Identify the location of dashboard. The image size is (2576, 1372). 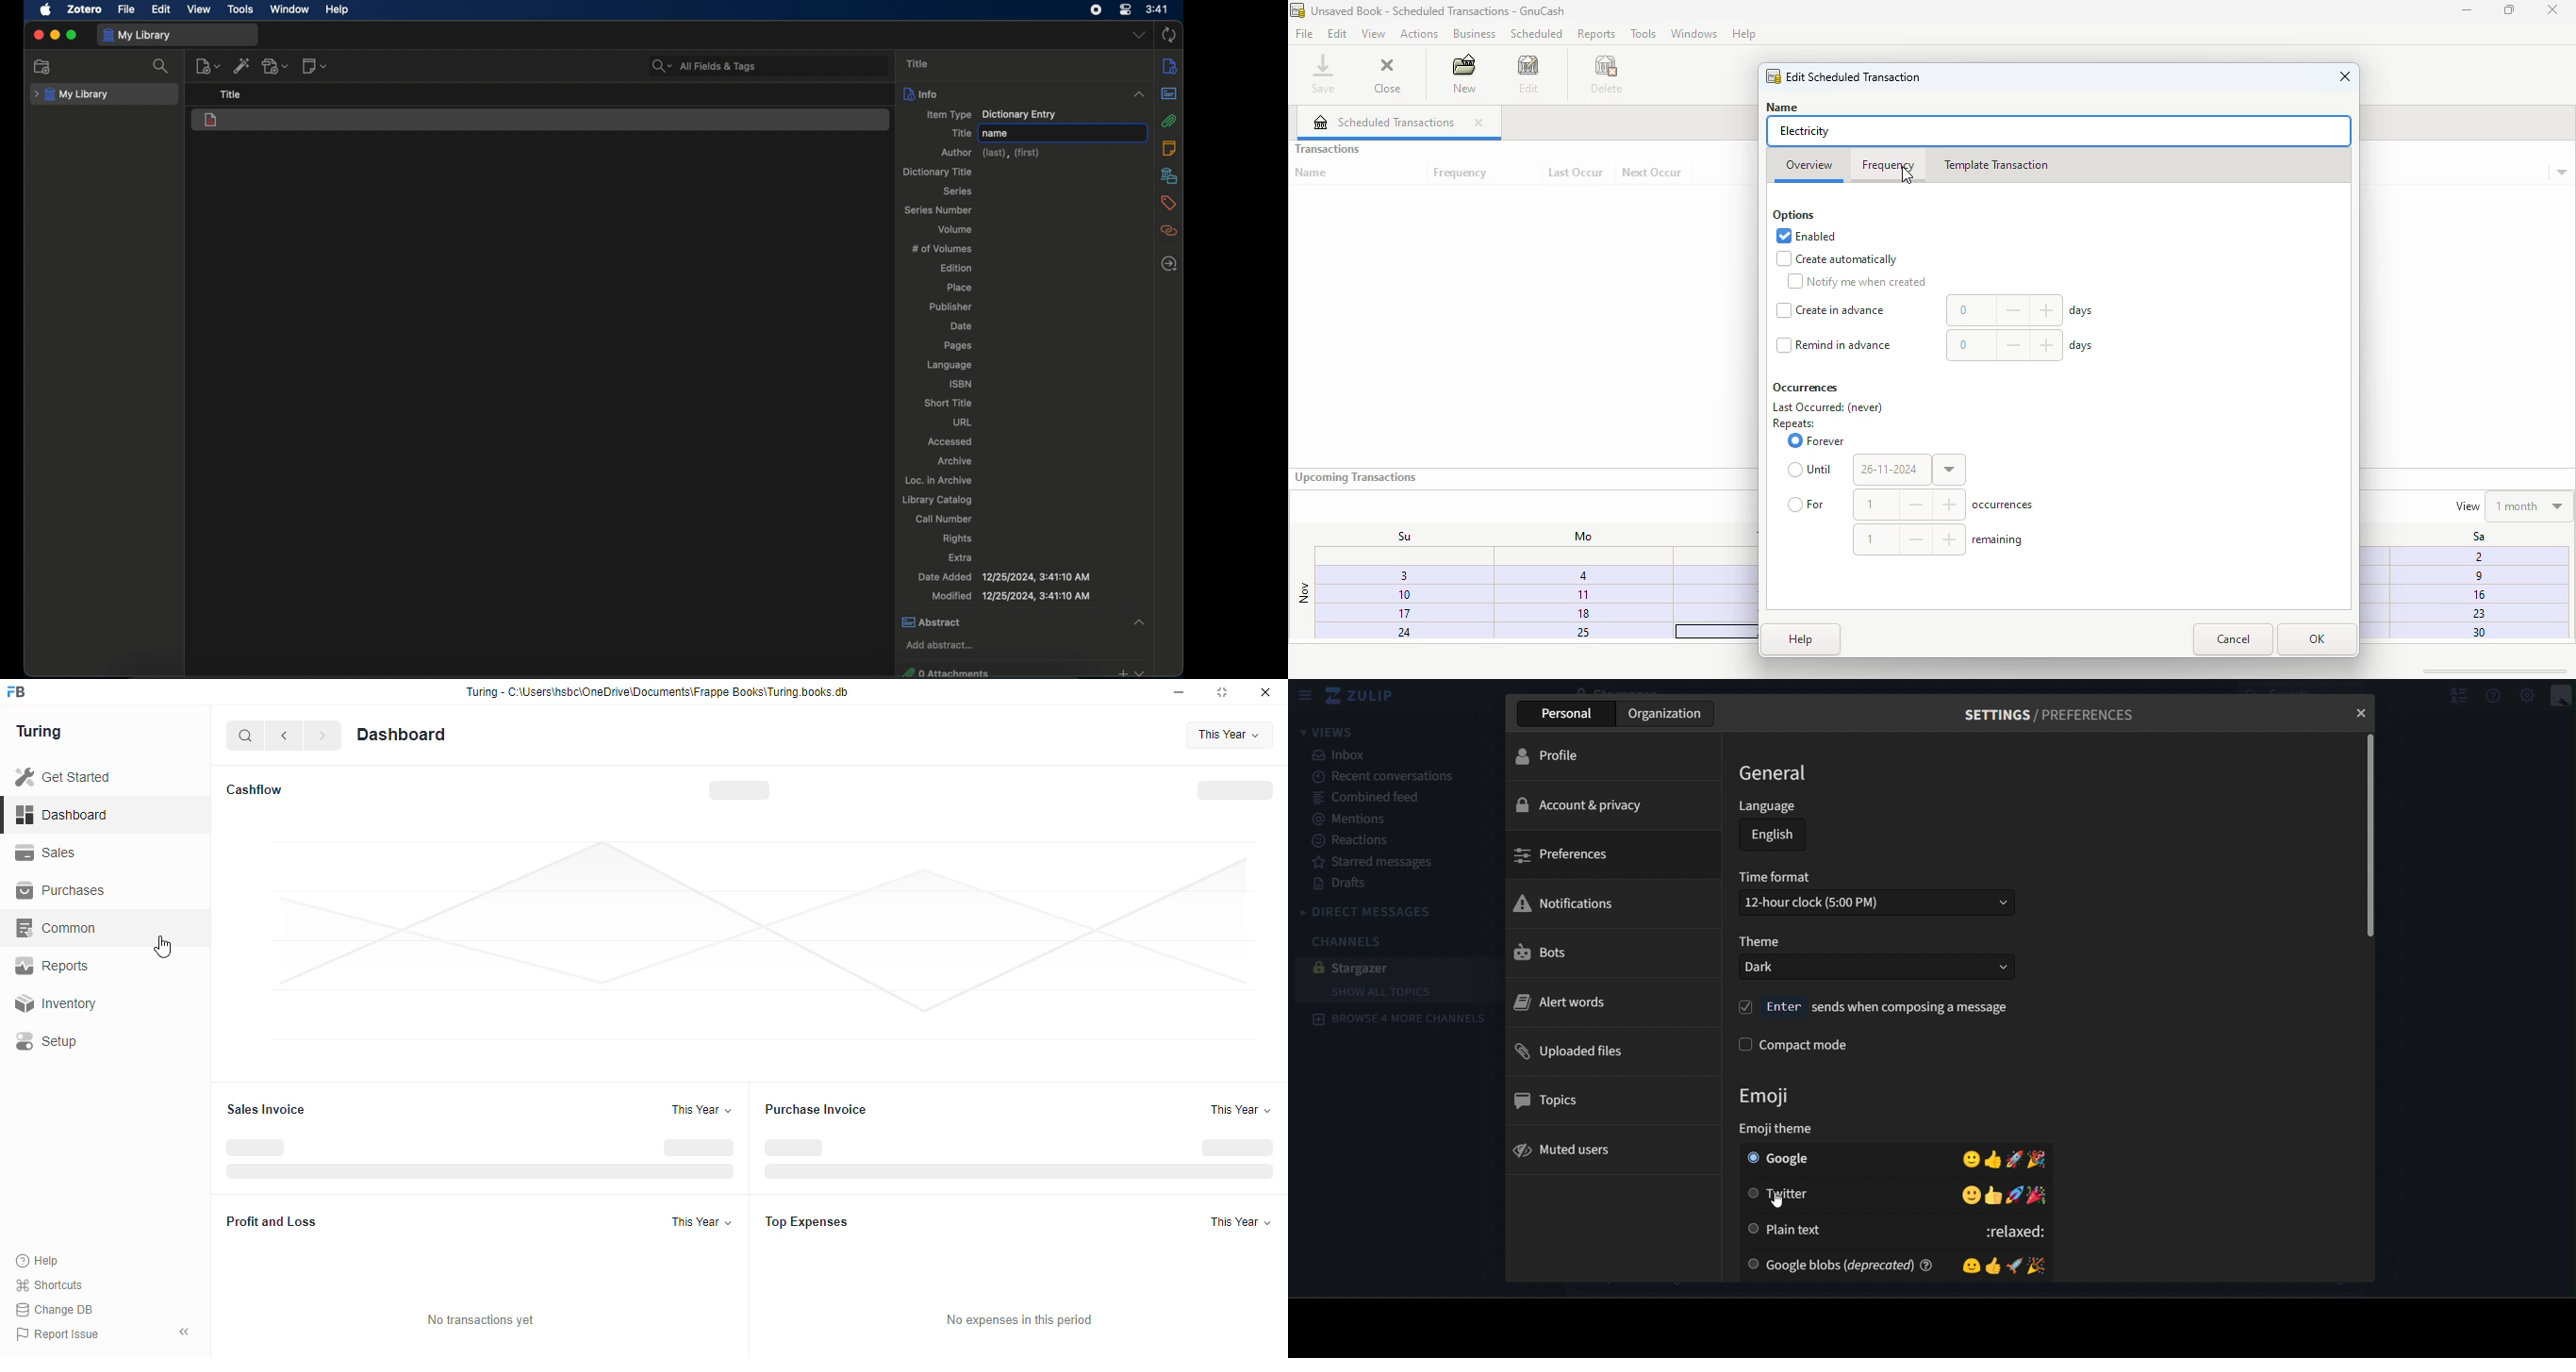
(402, 734).